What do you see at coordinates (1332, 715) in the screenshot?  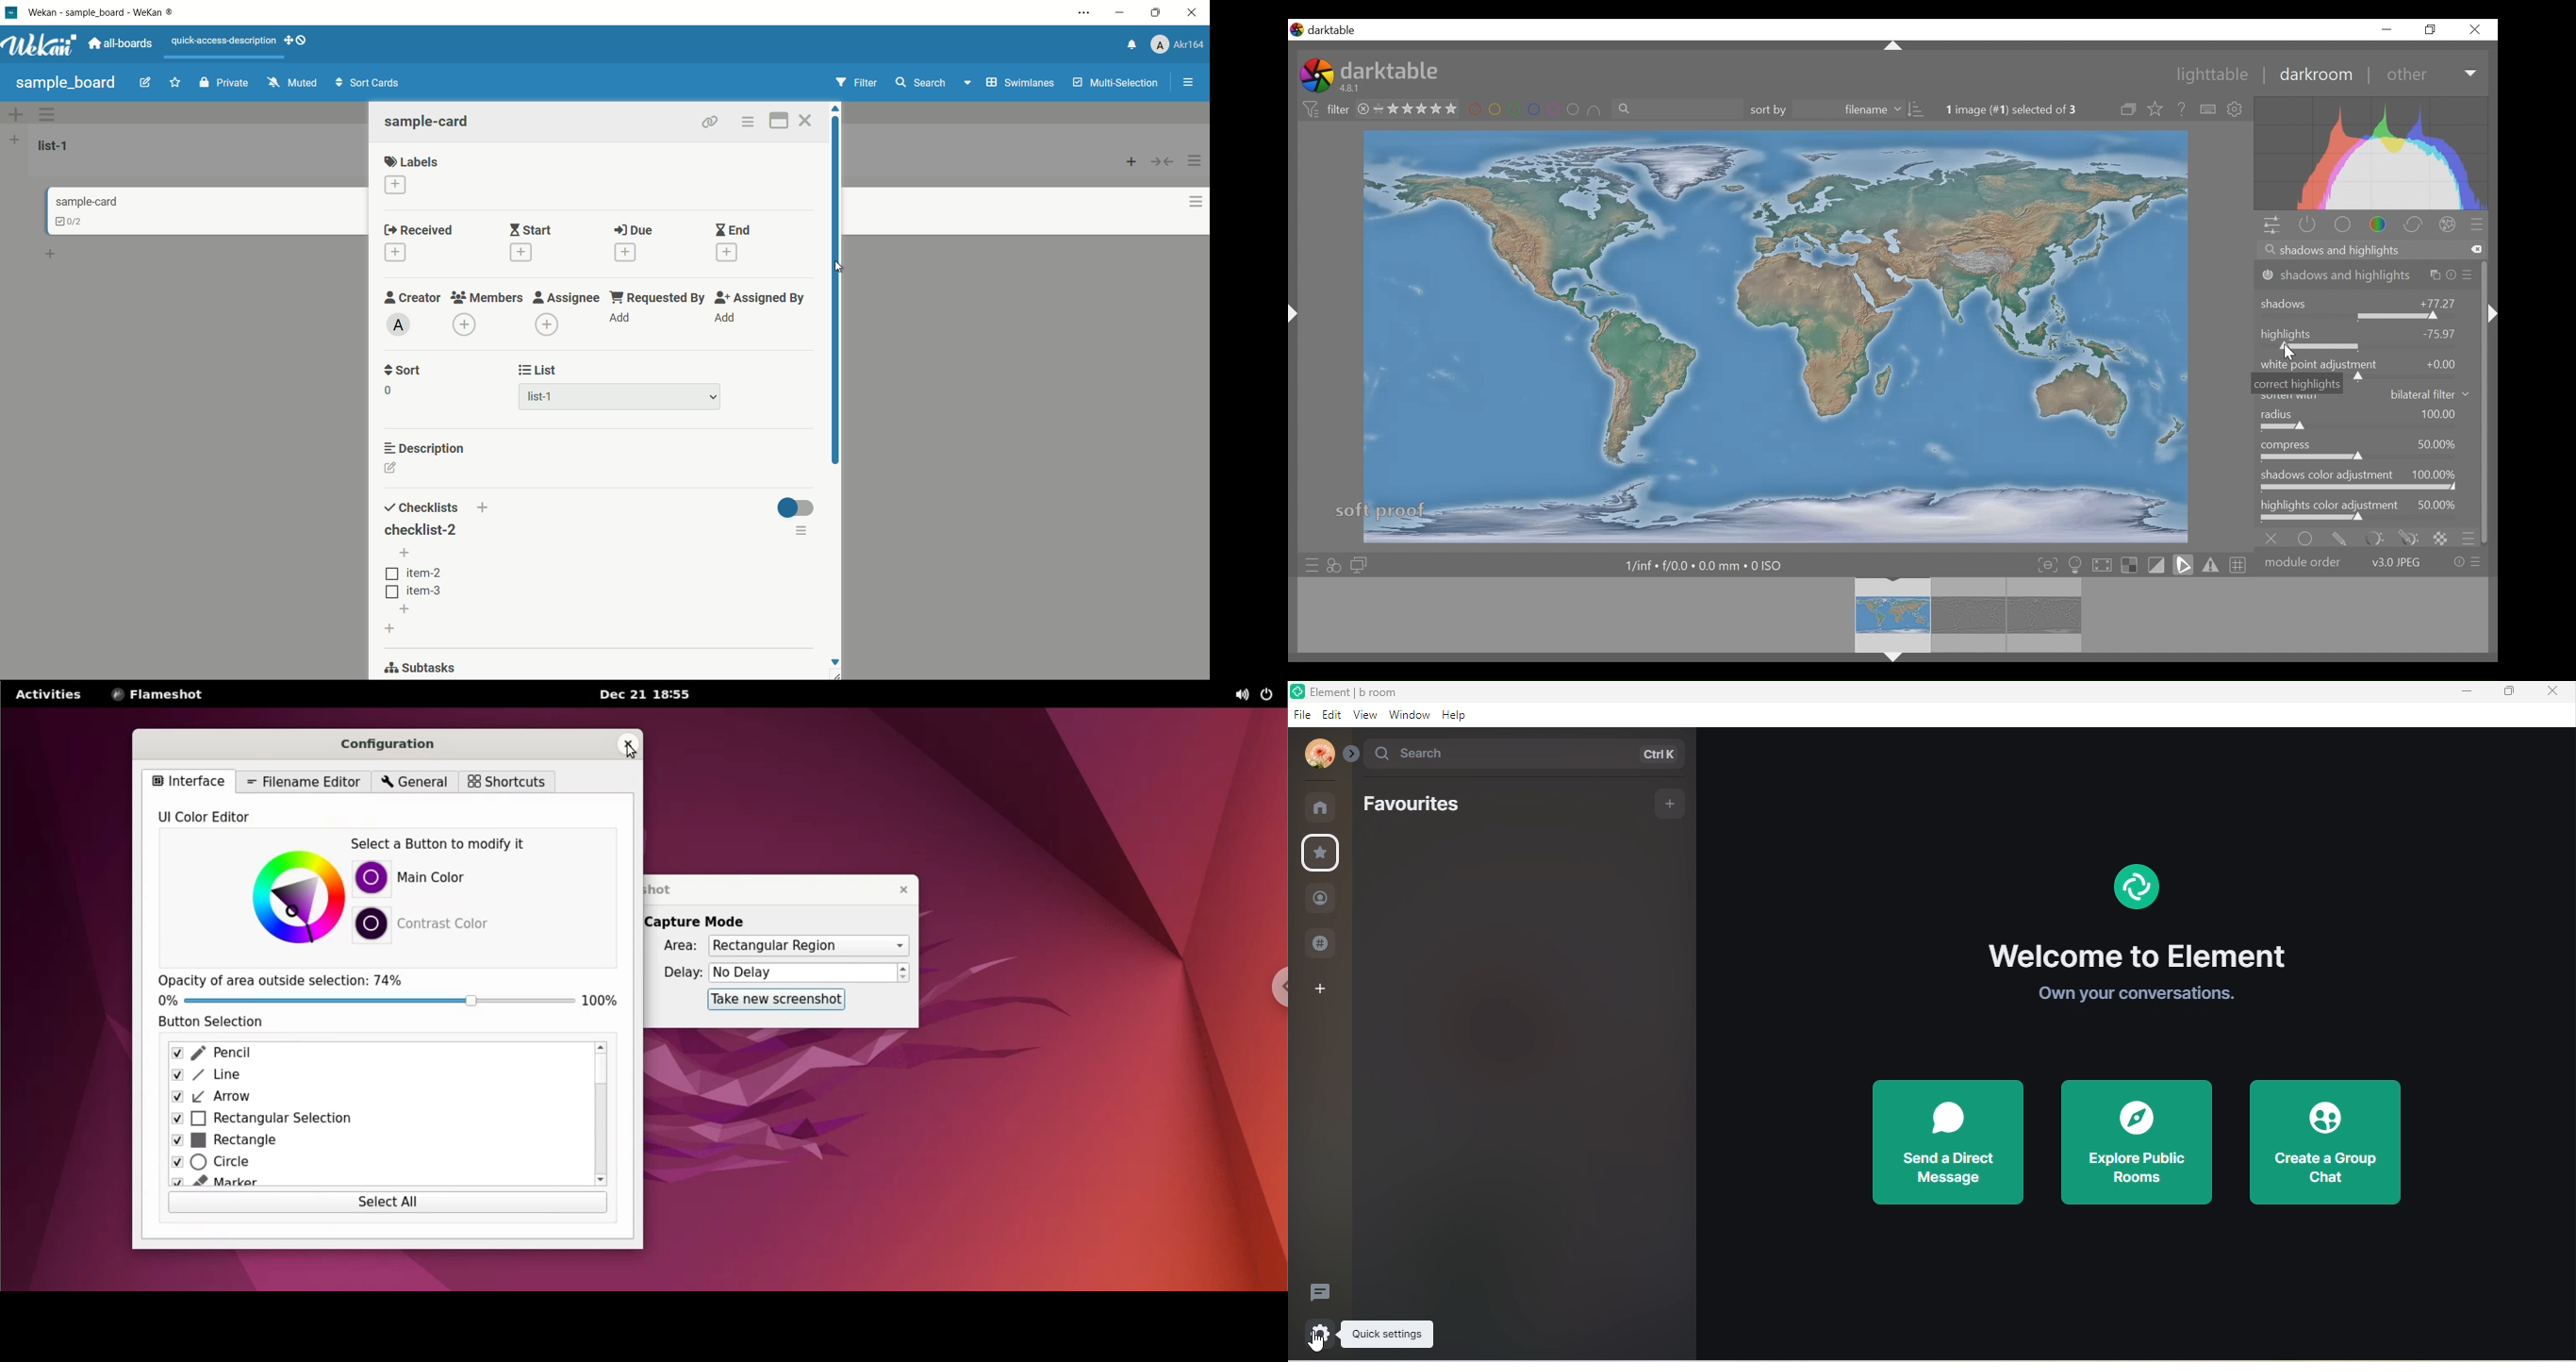 I see `edit` at bounding box center [1332, 715].